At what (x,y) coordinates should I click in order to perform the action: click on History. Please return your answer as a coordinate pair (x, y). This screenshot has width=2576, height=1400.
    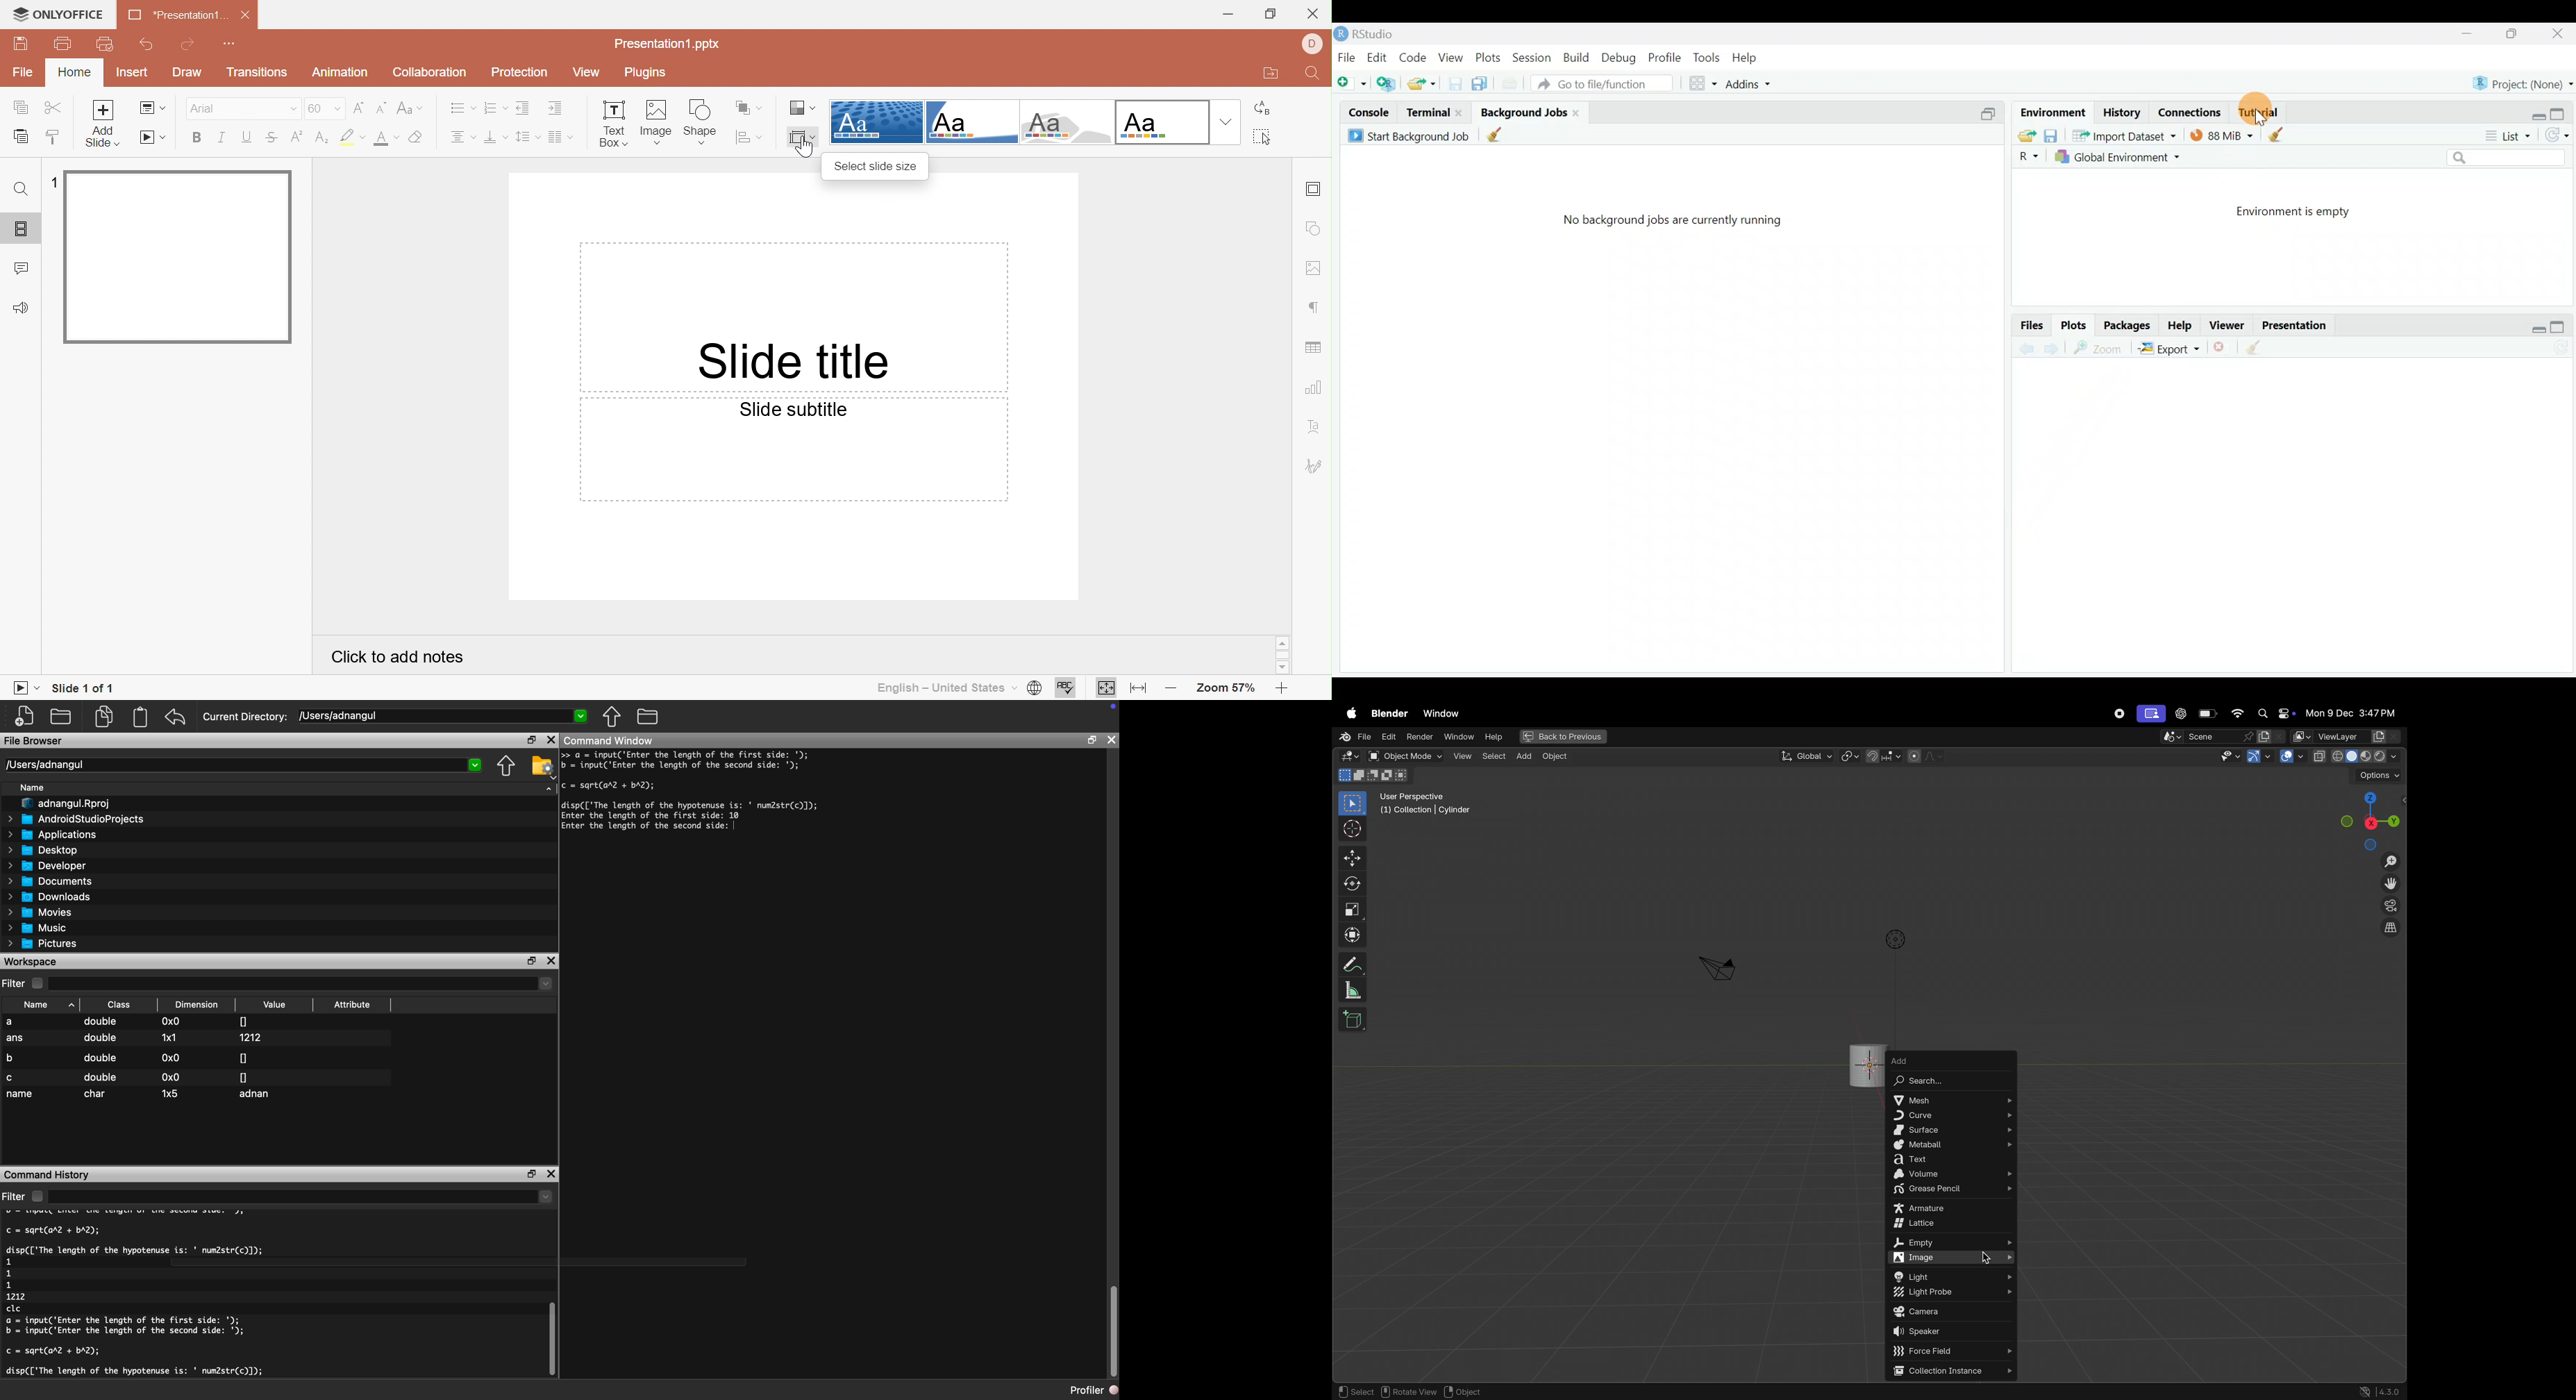
    Looking at the image, I should click on (2120, 111).